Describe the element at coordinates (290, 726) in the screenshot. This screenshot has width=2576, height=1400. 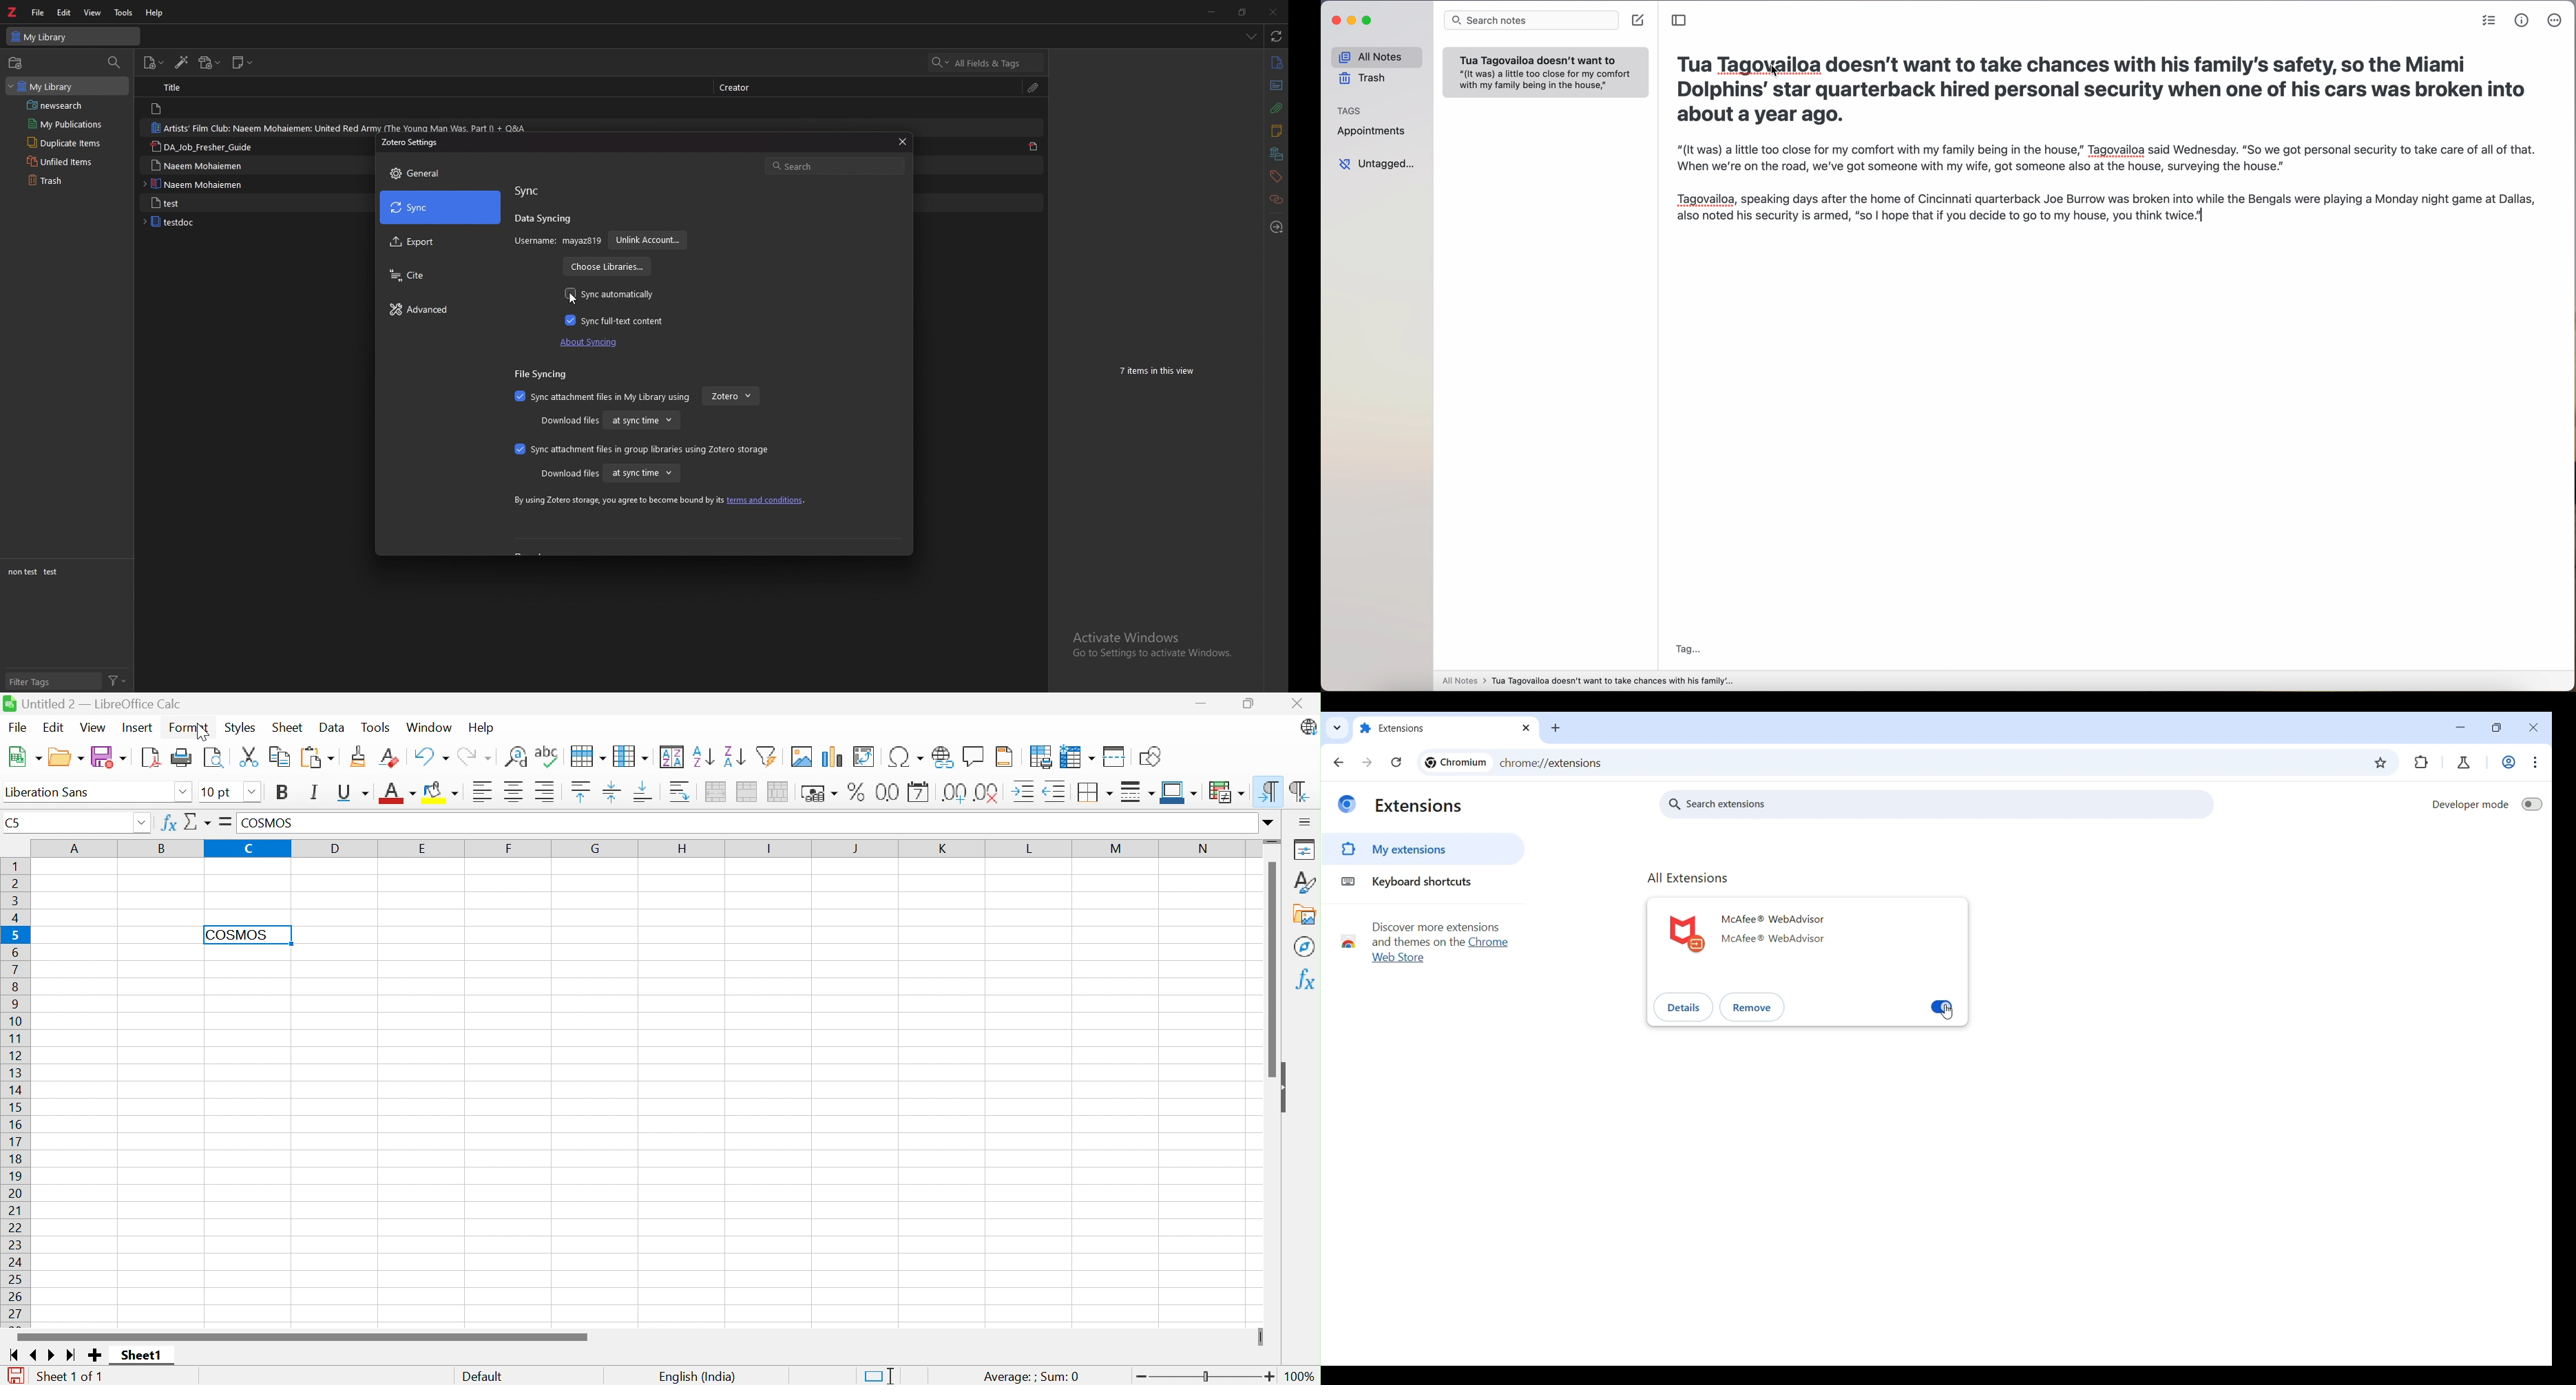
I see `Sheet` at that location.